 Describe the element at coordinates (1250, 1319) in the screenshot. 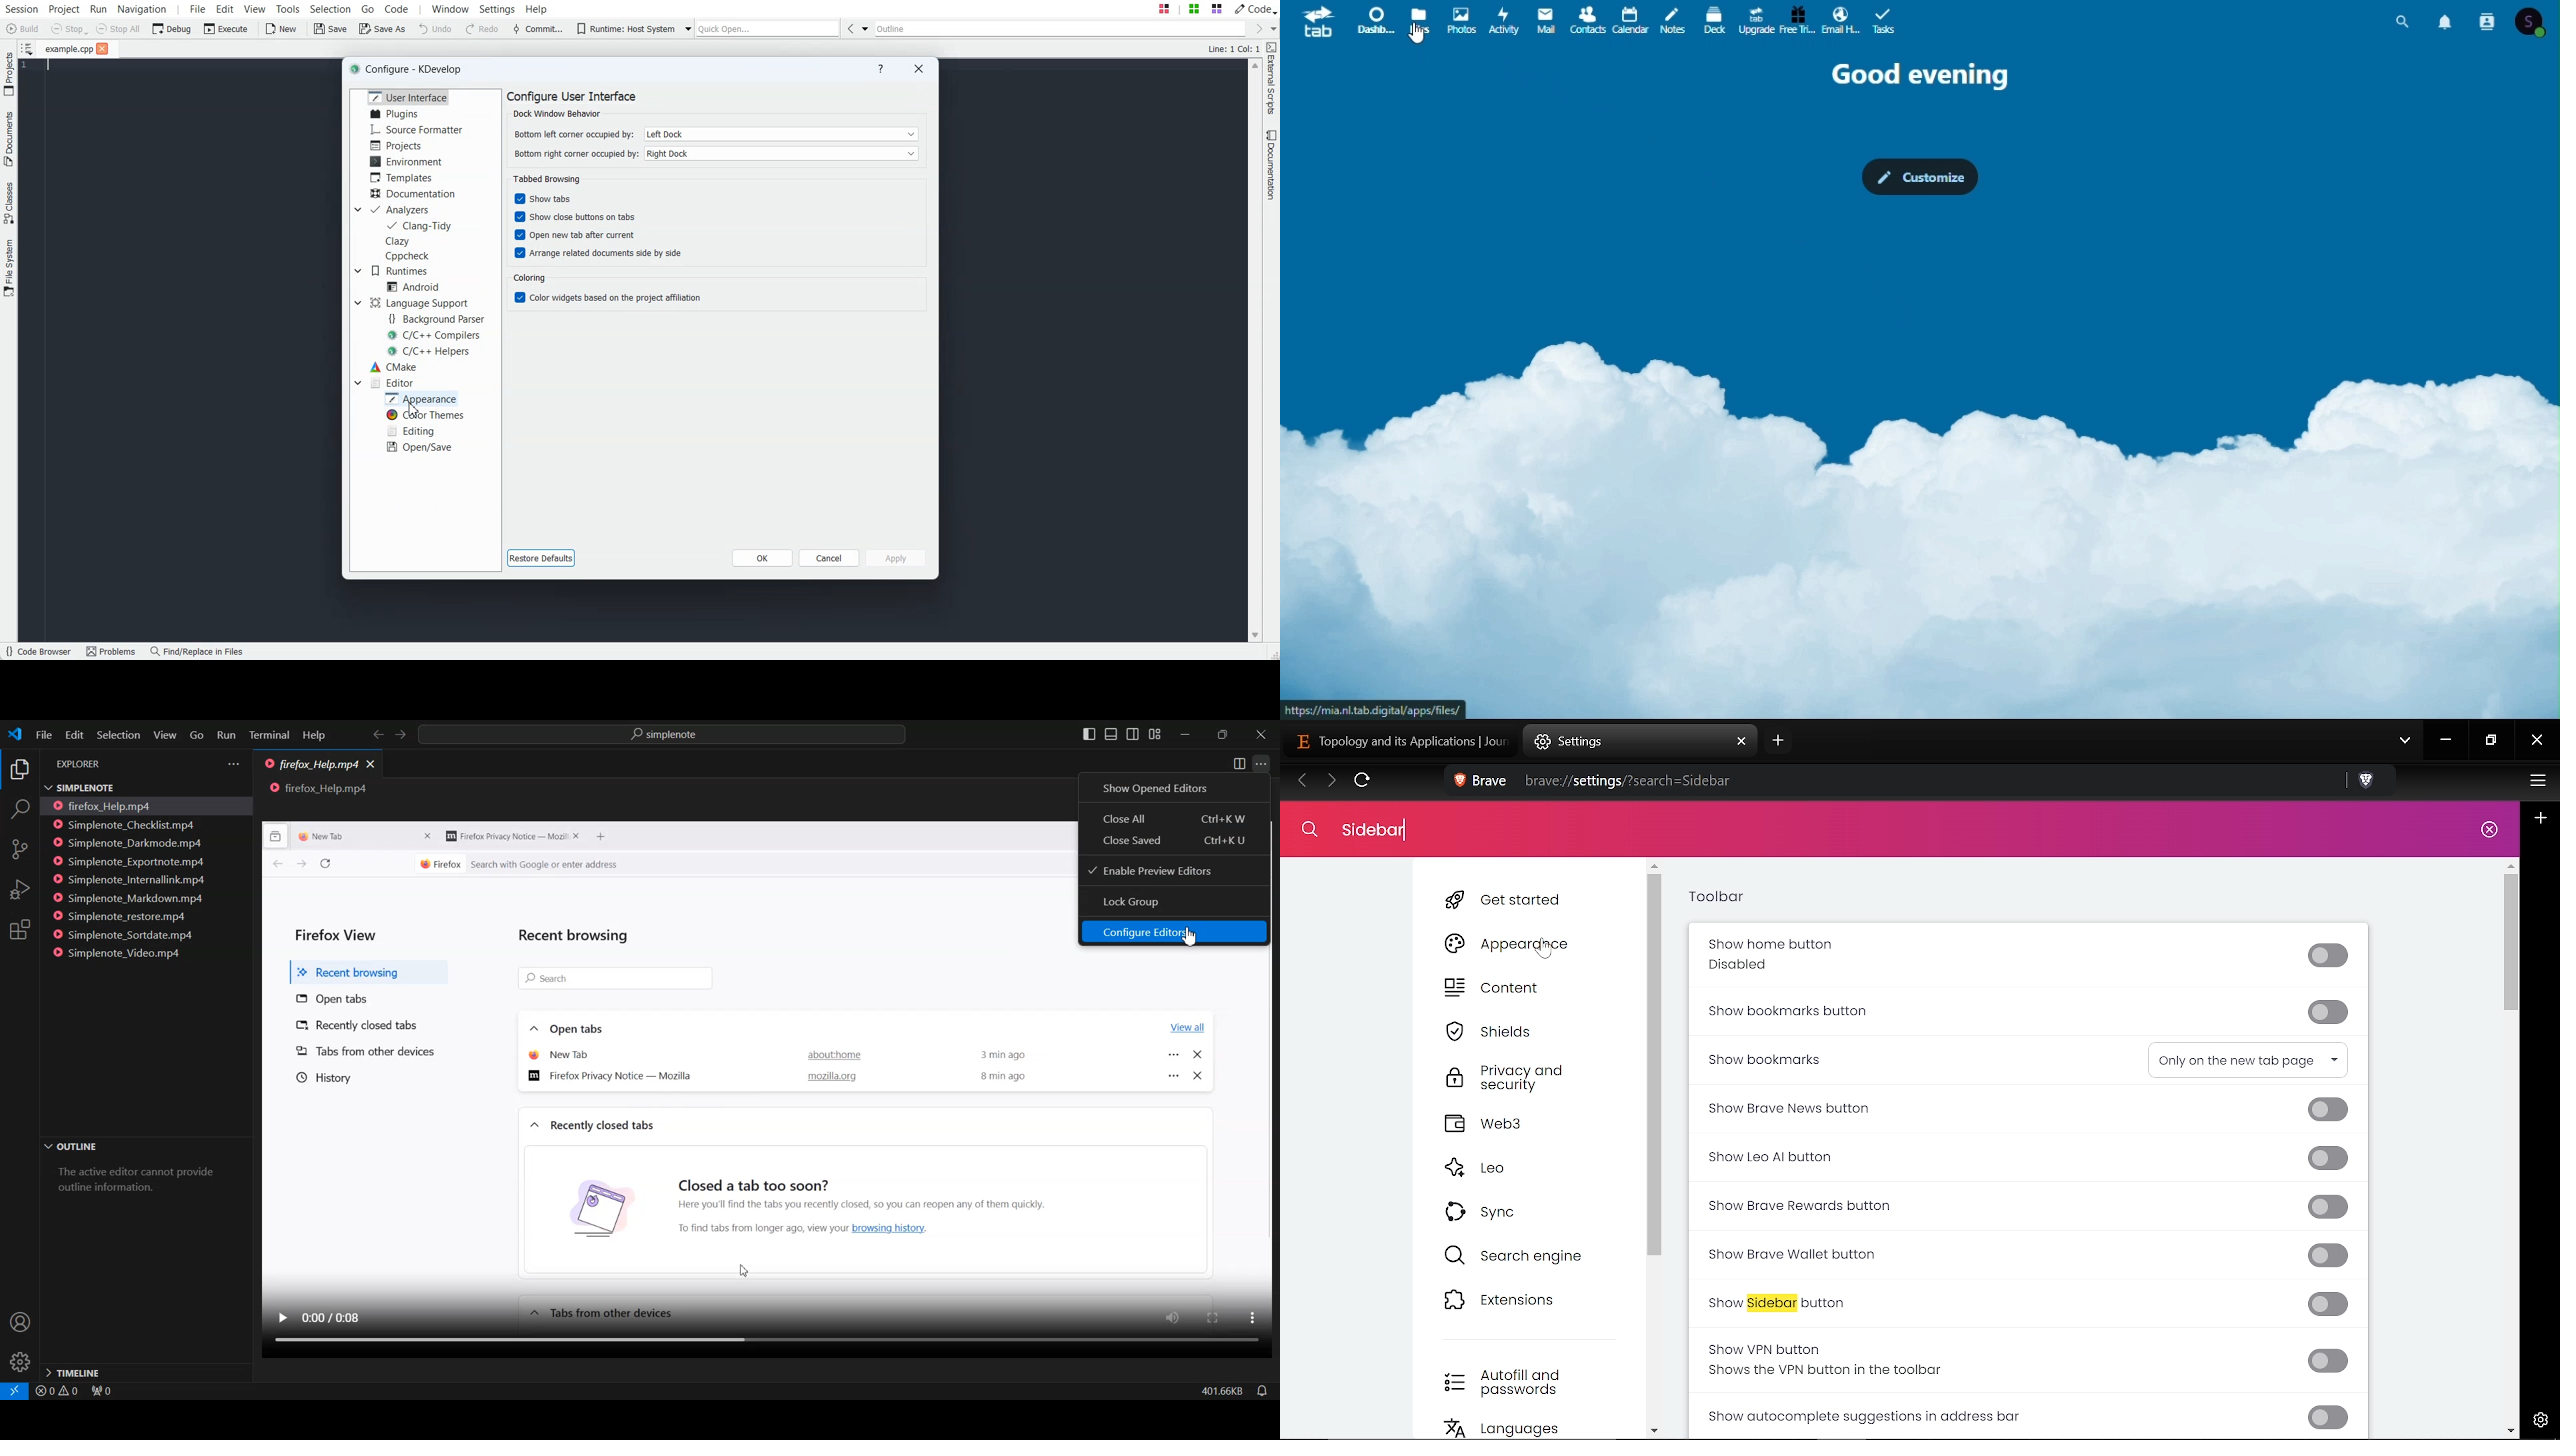

I see `more option` at that location.